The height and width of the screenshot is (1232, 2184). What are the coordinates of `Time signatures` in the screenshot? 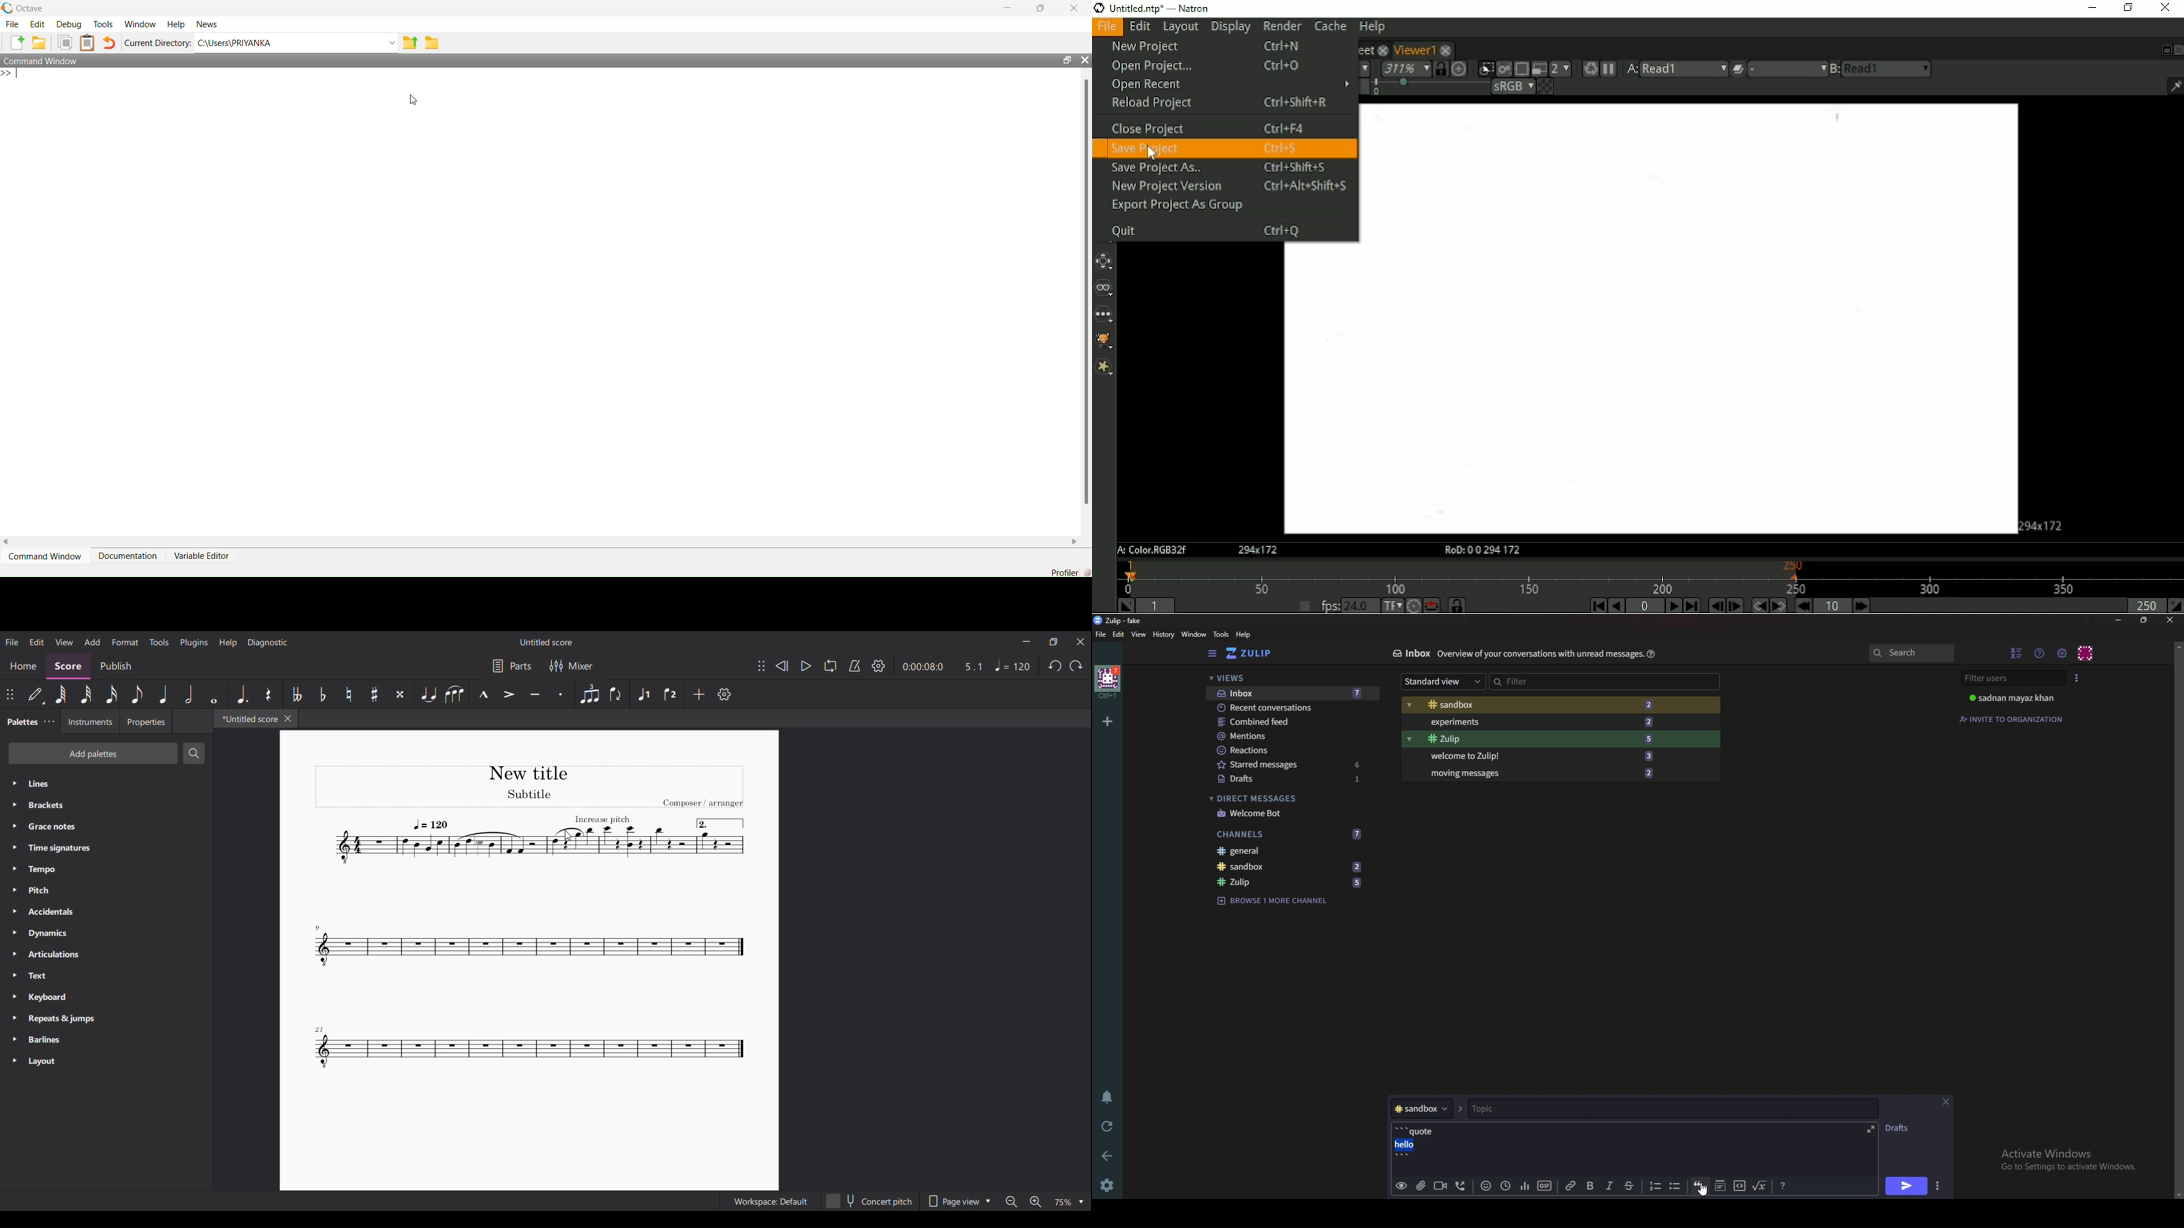 It's located at (106, 848).